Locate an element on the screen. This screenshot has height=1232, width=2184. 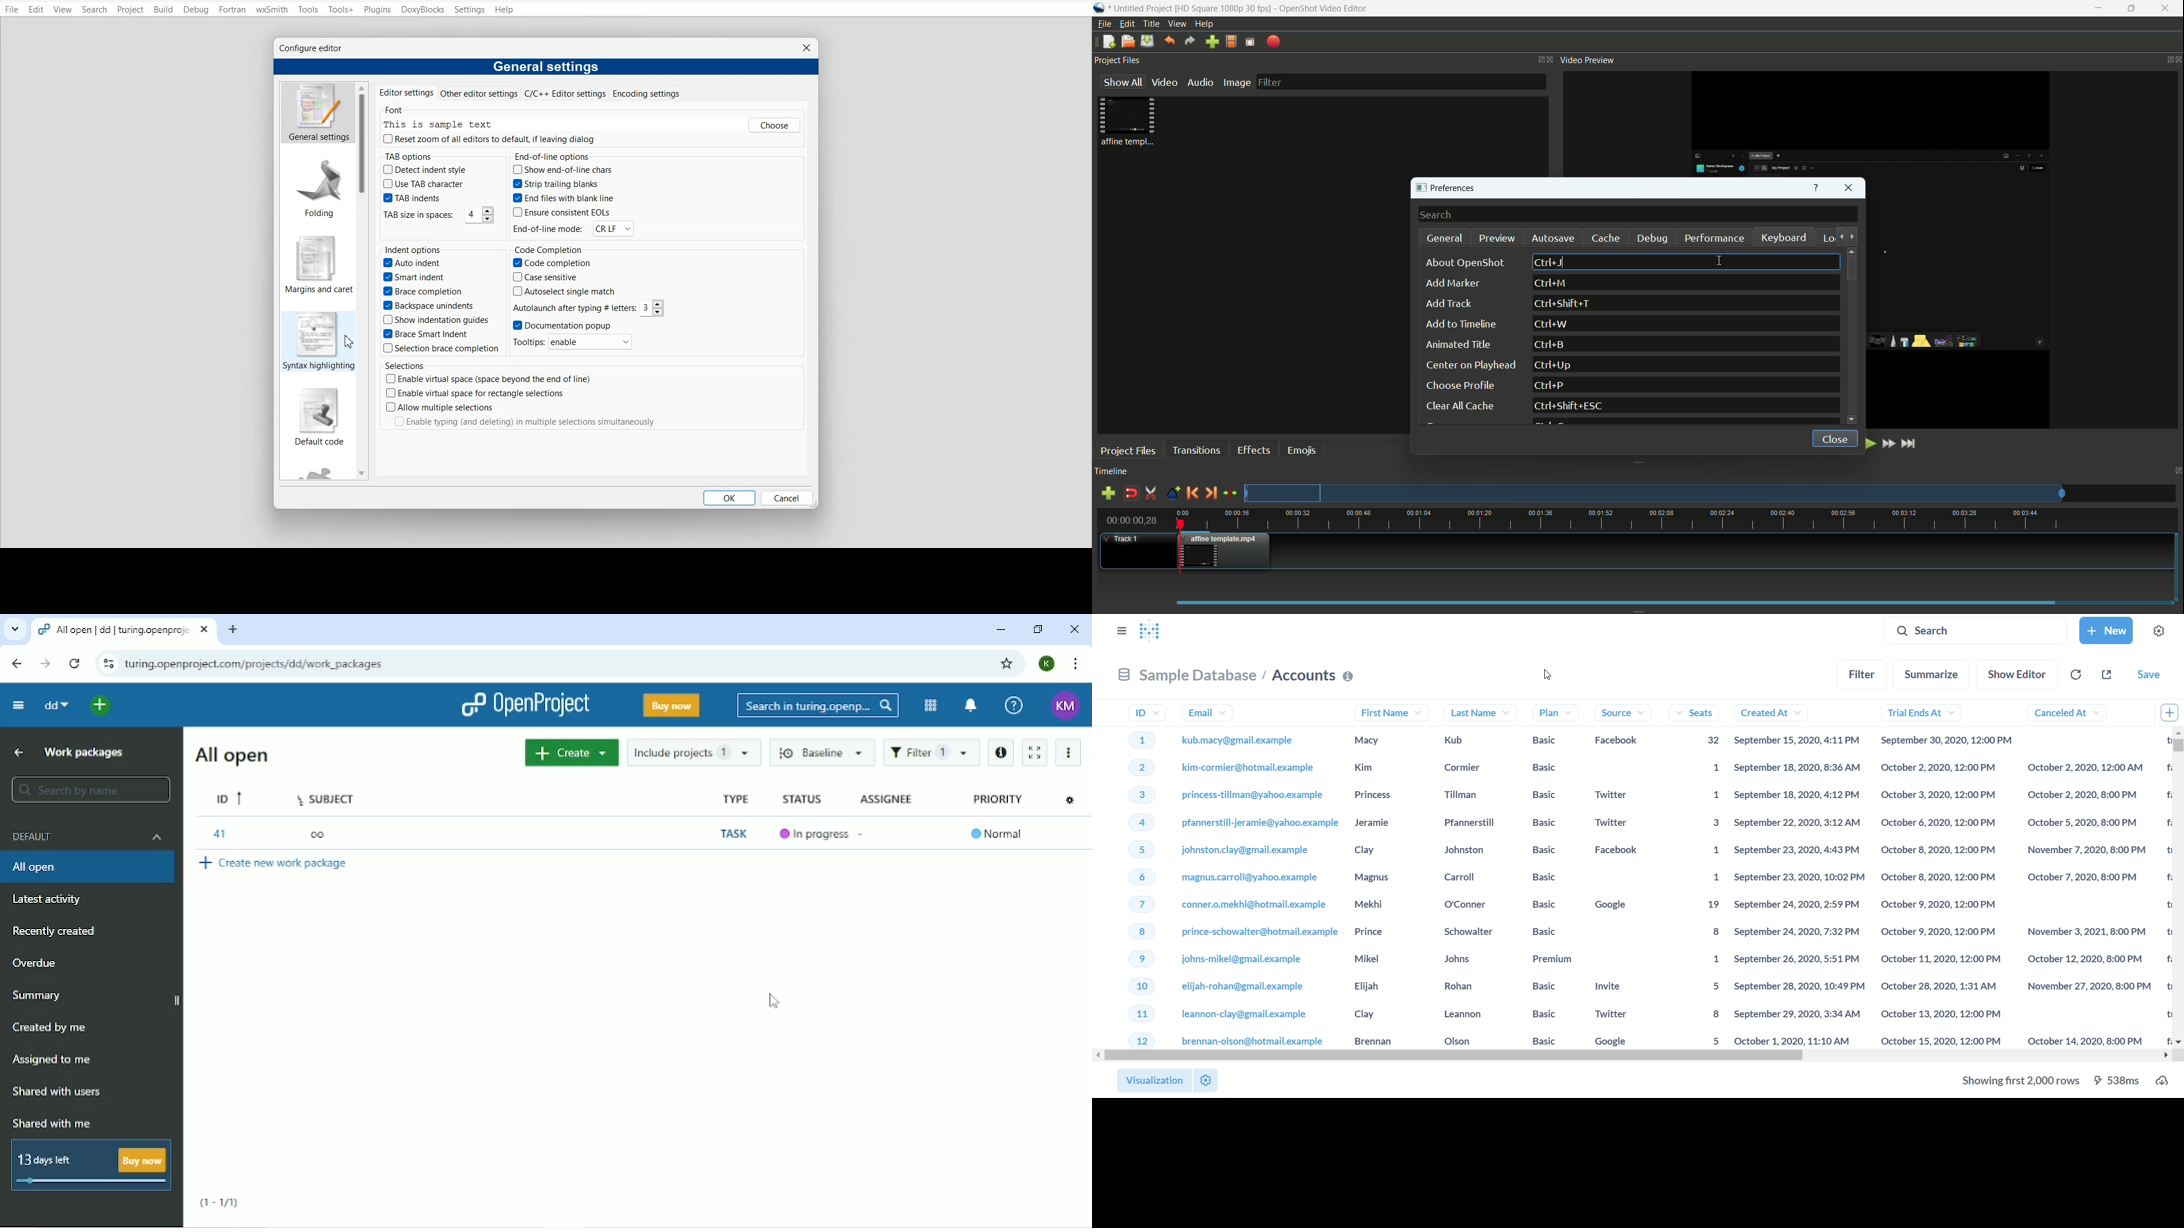
project file is located at coordinates (1129, 122).